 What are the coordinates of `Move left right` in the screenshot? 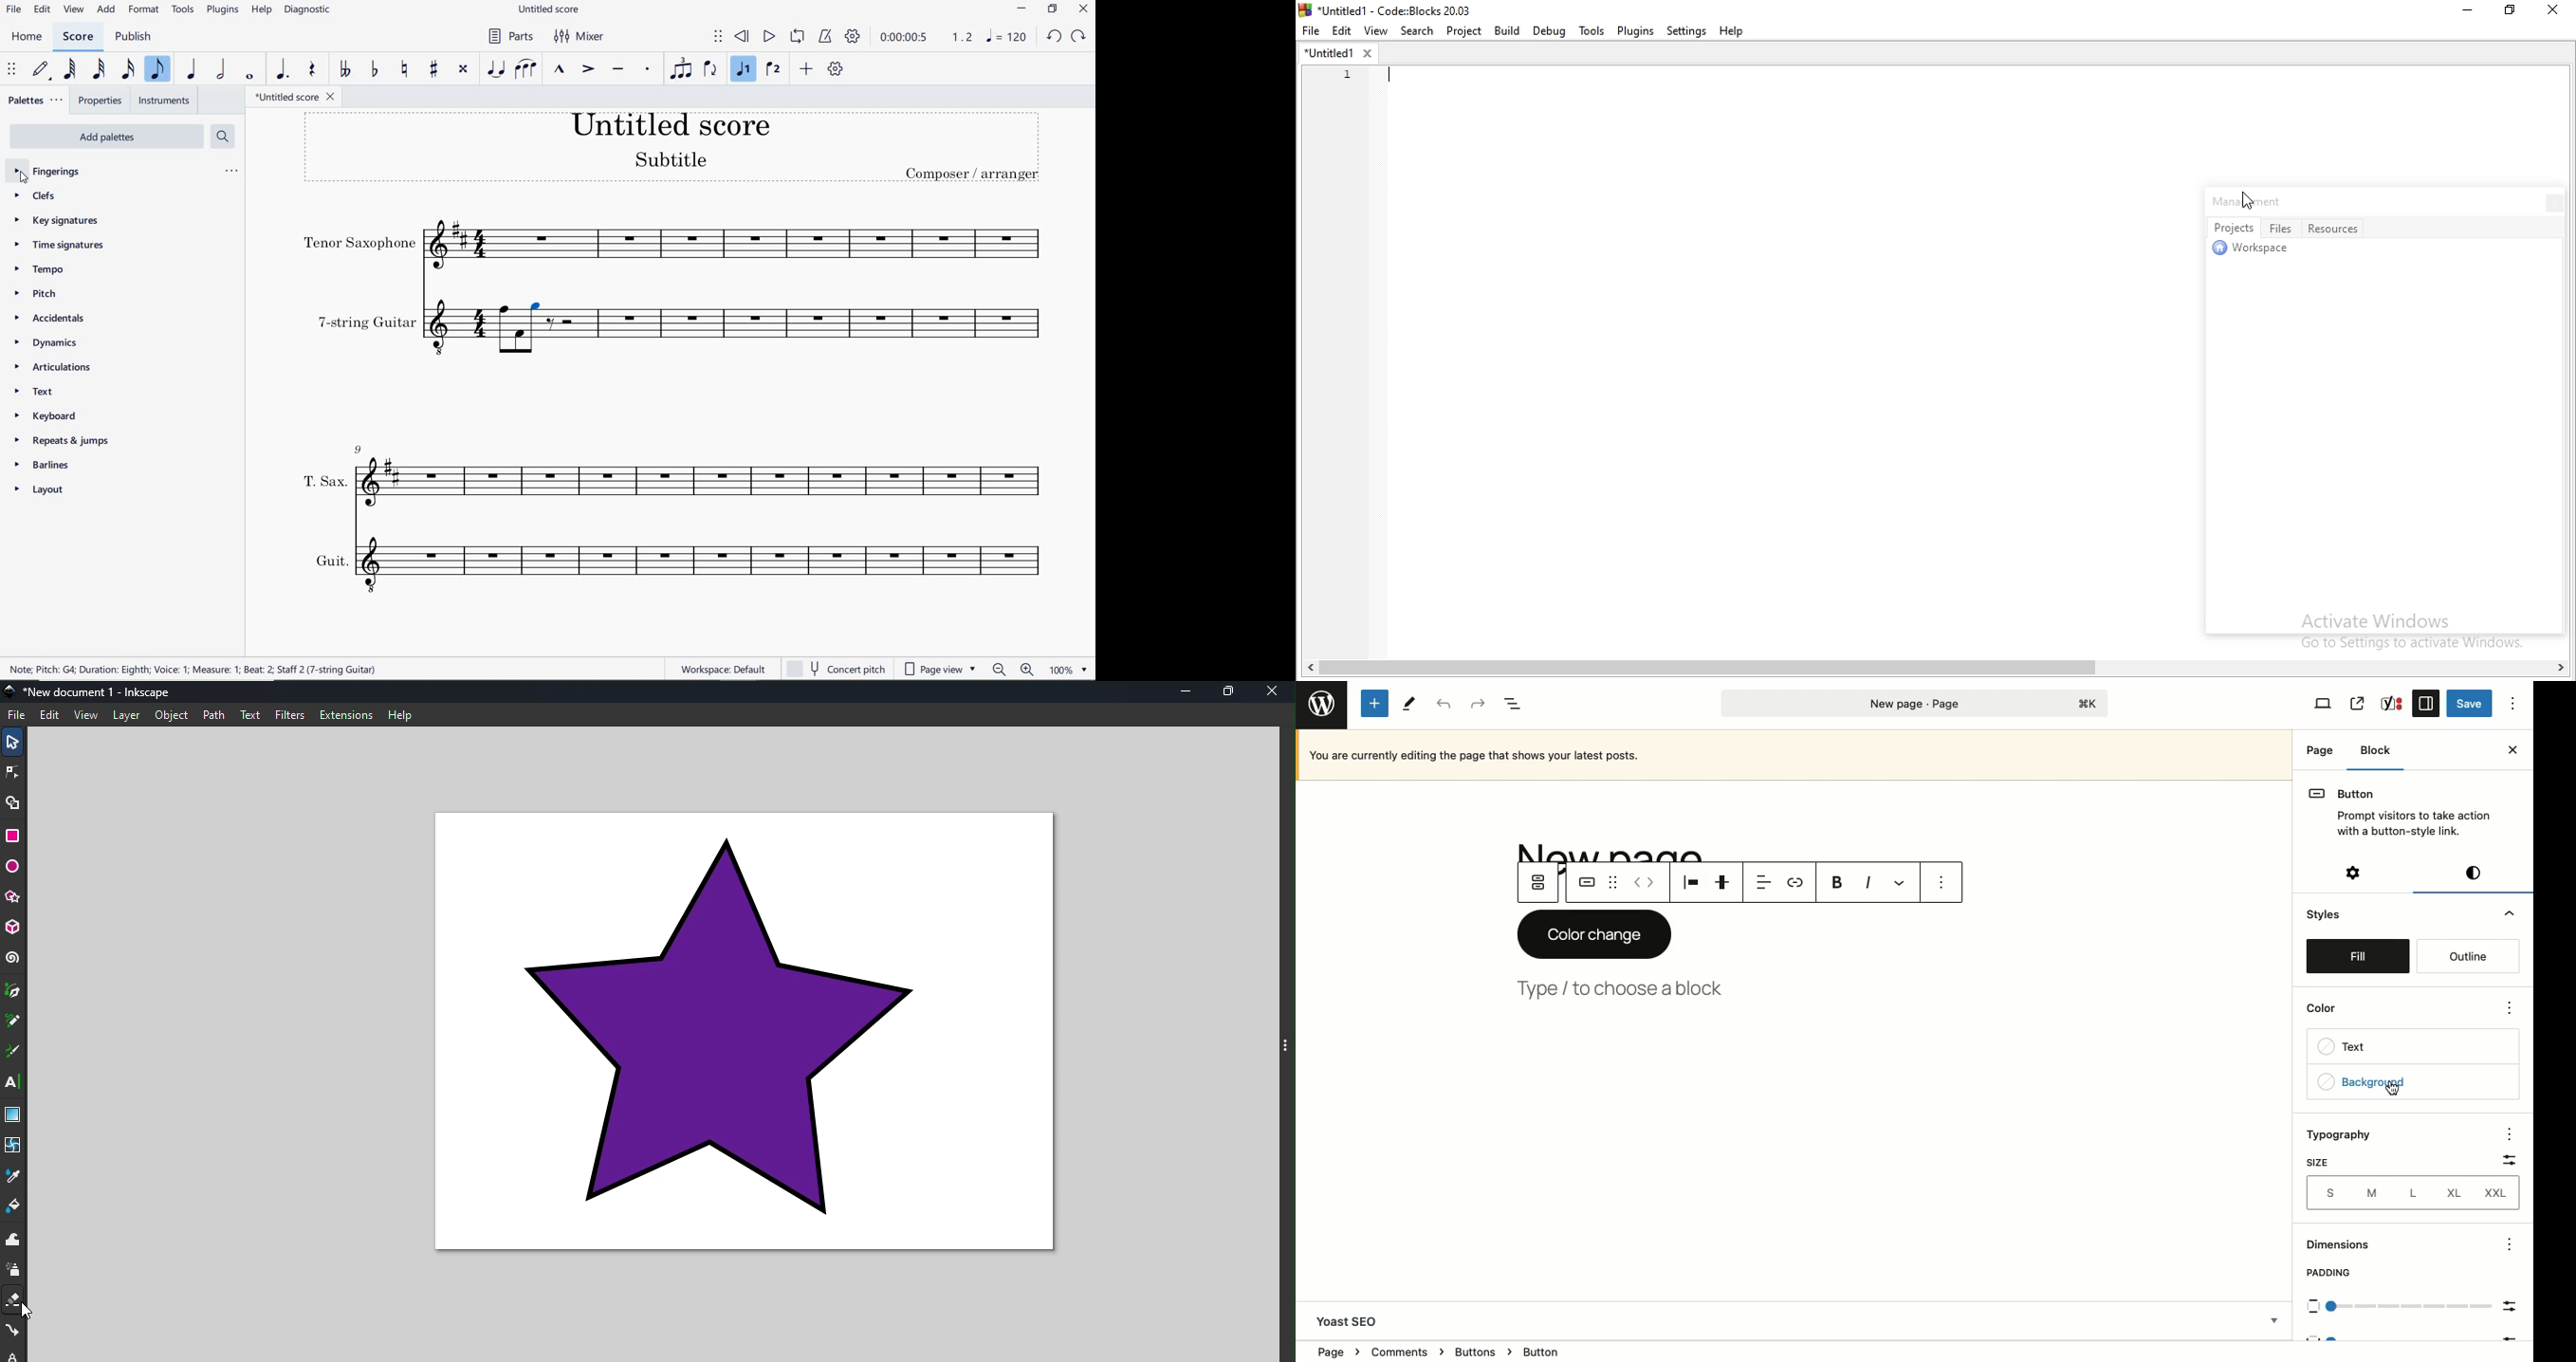 It's located at (1644, 883).